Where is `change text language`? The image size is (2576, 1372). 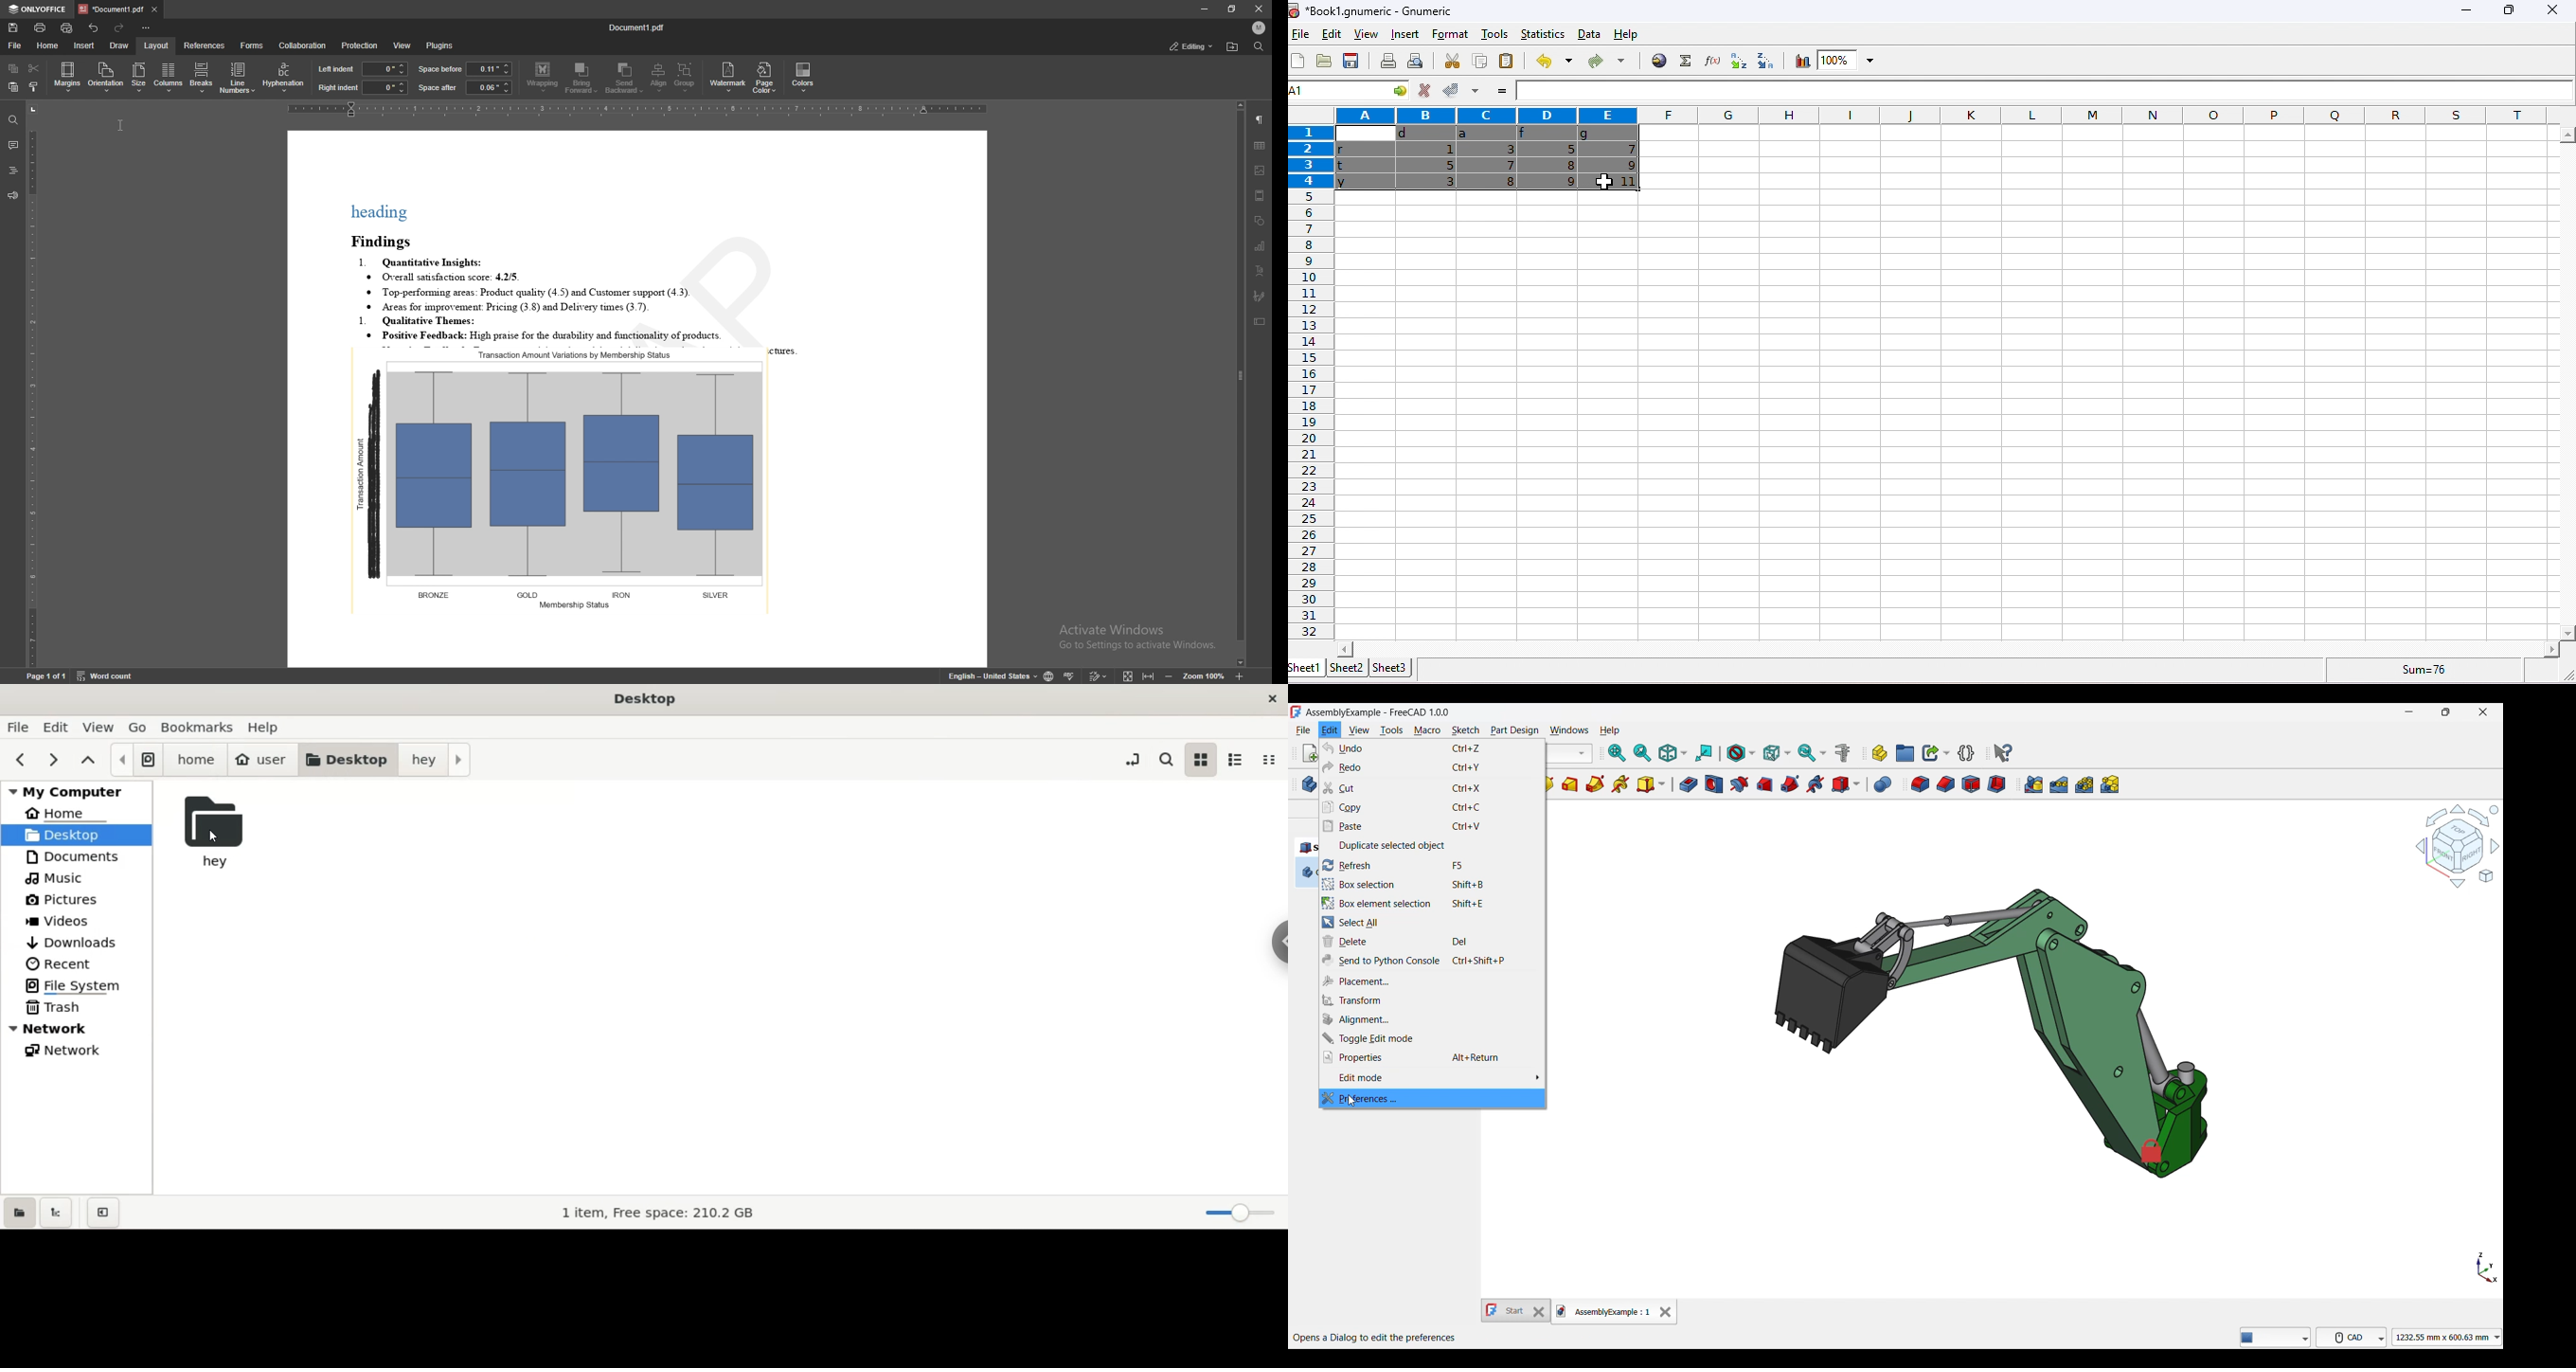 change text language is located at coordinates (994, 674).